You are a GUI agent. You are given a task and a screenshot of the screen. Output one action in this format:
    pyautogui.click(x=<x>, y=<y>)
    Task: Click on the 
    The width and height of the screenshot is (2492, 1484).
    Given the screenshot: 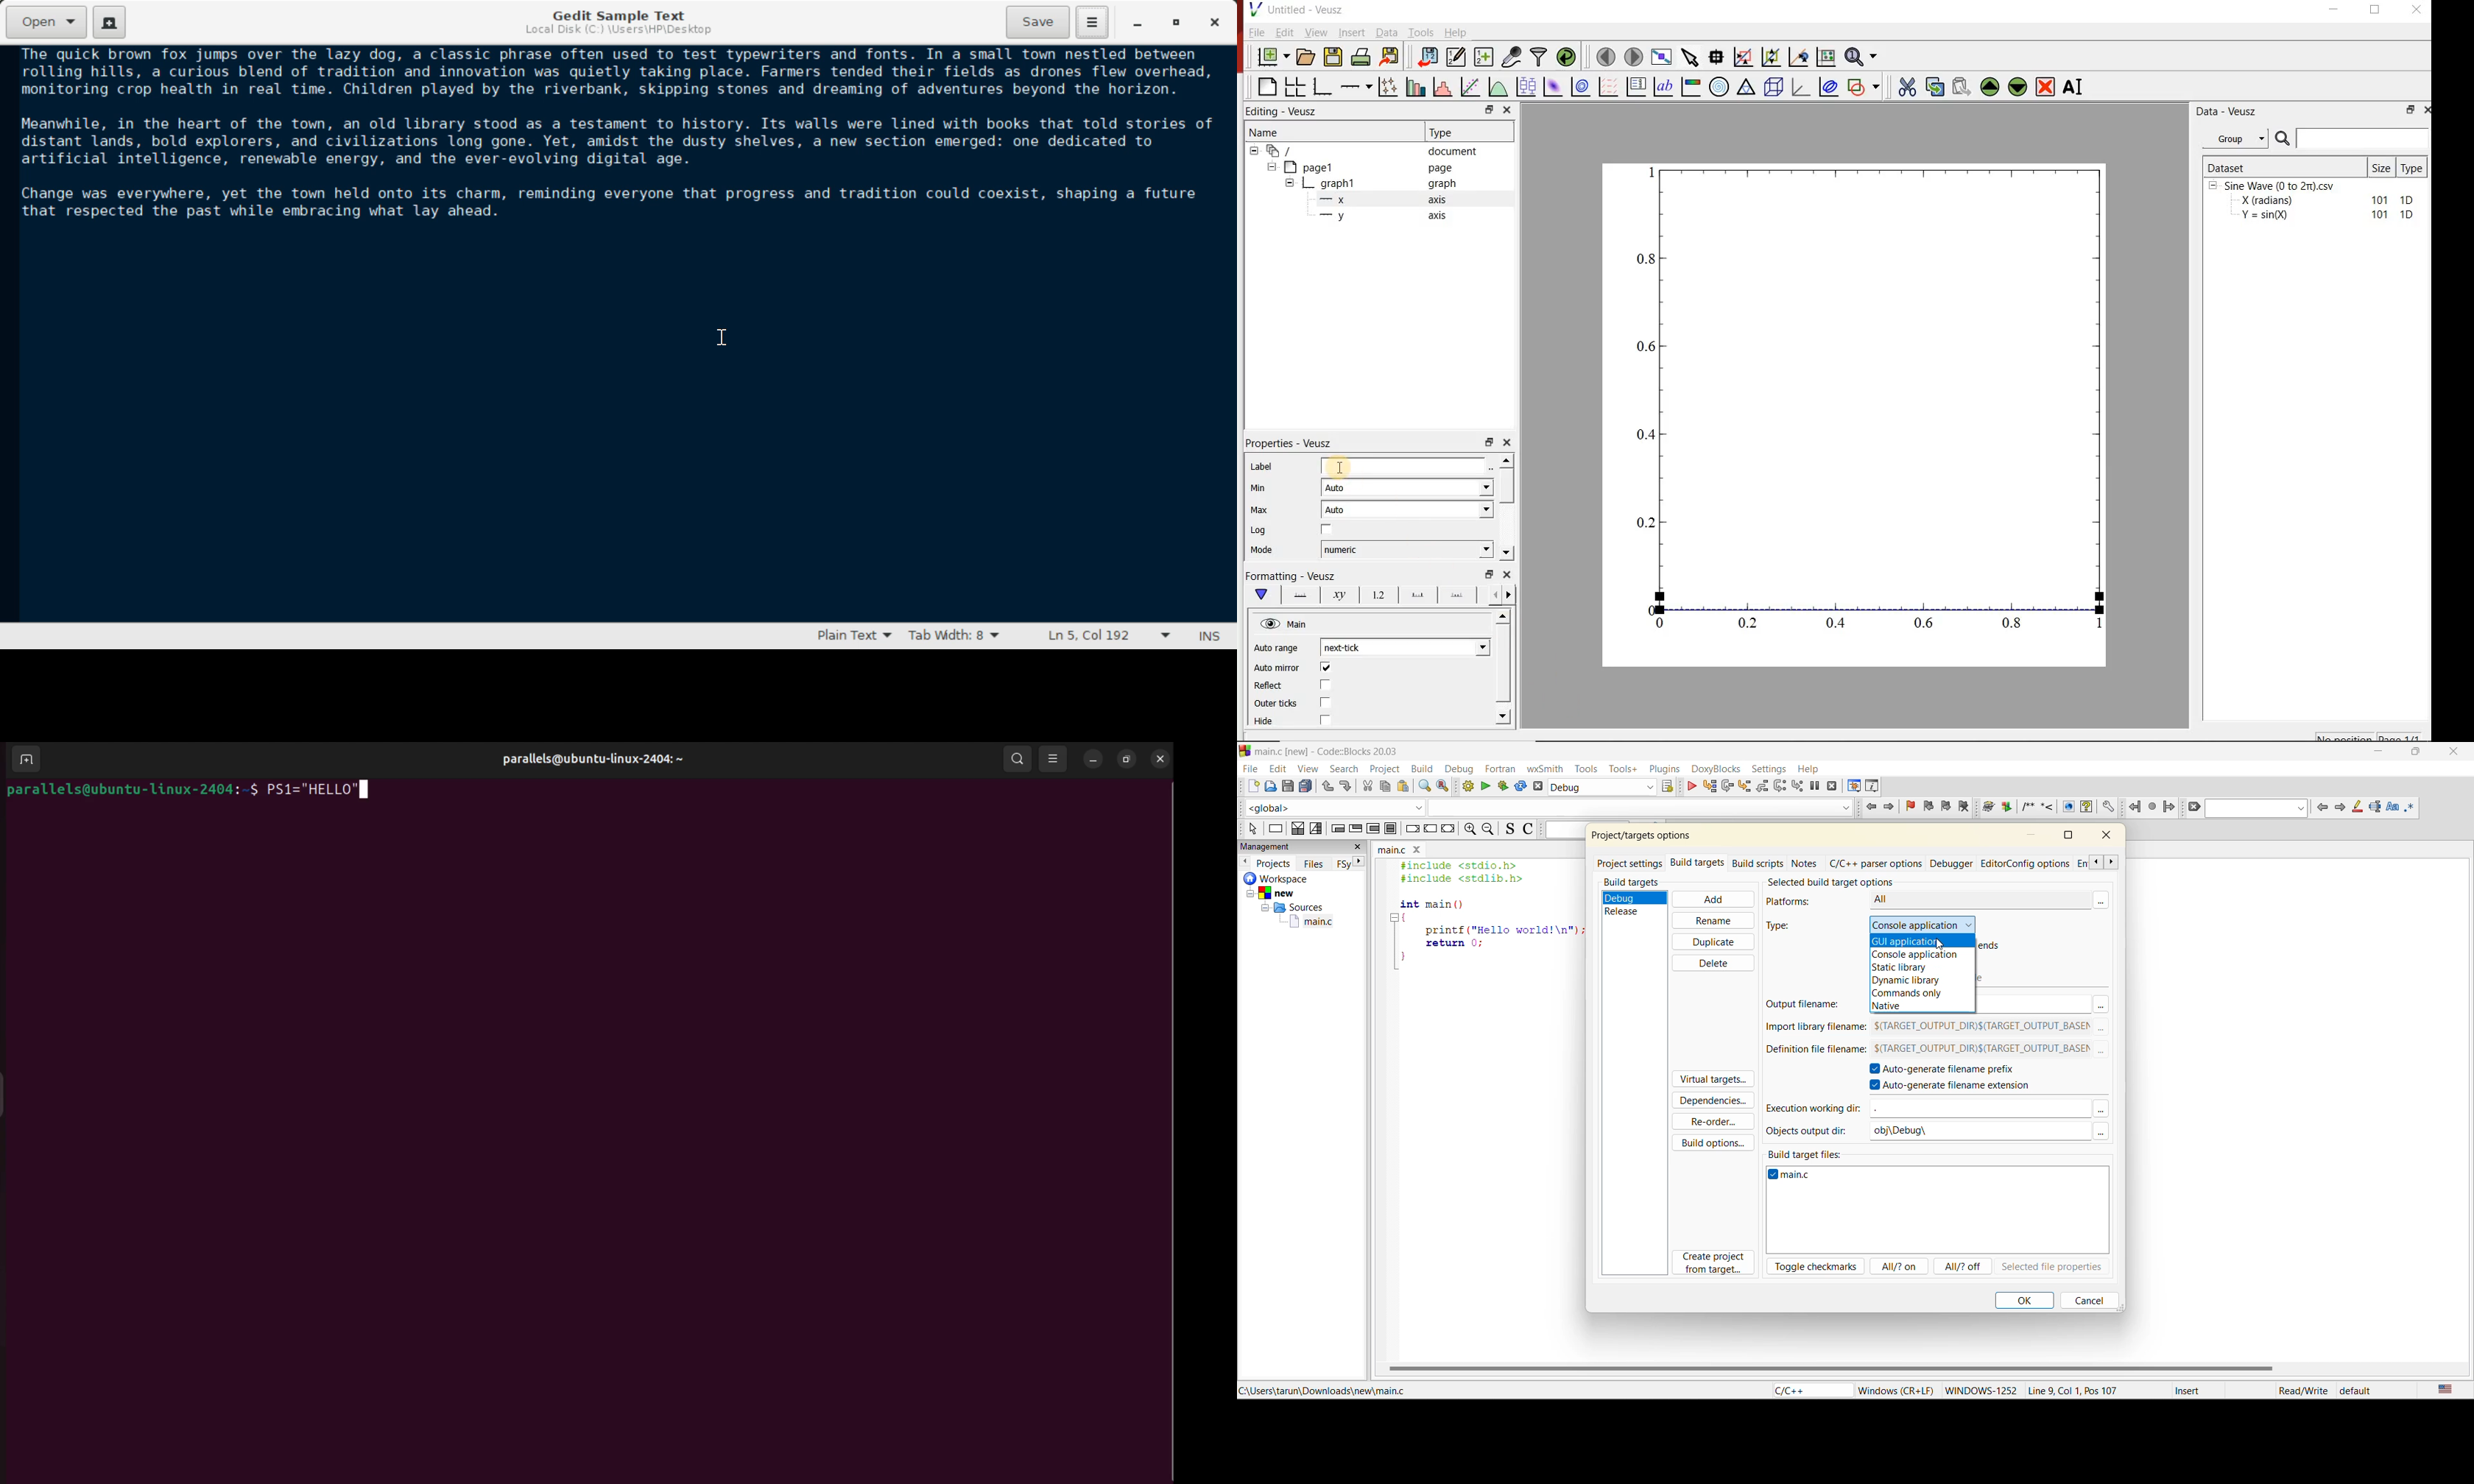 What is the action you would take?
    pyautogui.click(x=1343, y=864)
    